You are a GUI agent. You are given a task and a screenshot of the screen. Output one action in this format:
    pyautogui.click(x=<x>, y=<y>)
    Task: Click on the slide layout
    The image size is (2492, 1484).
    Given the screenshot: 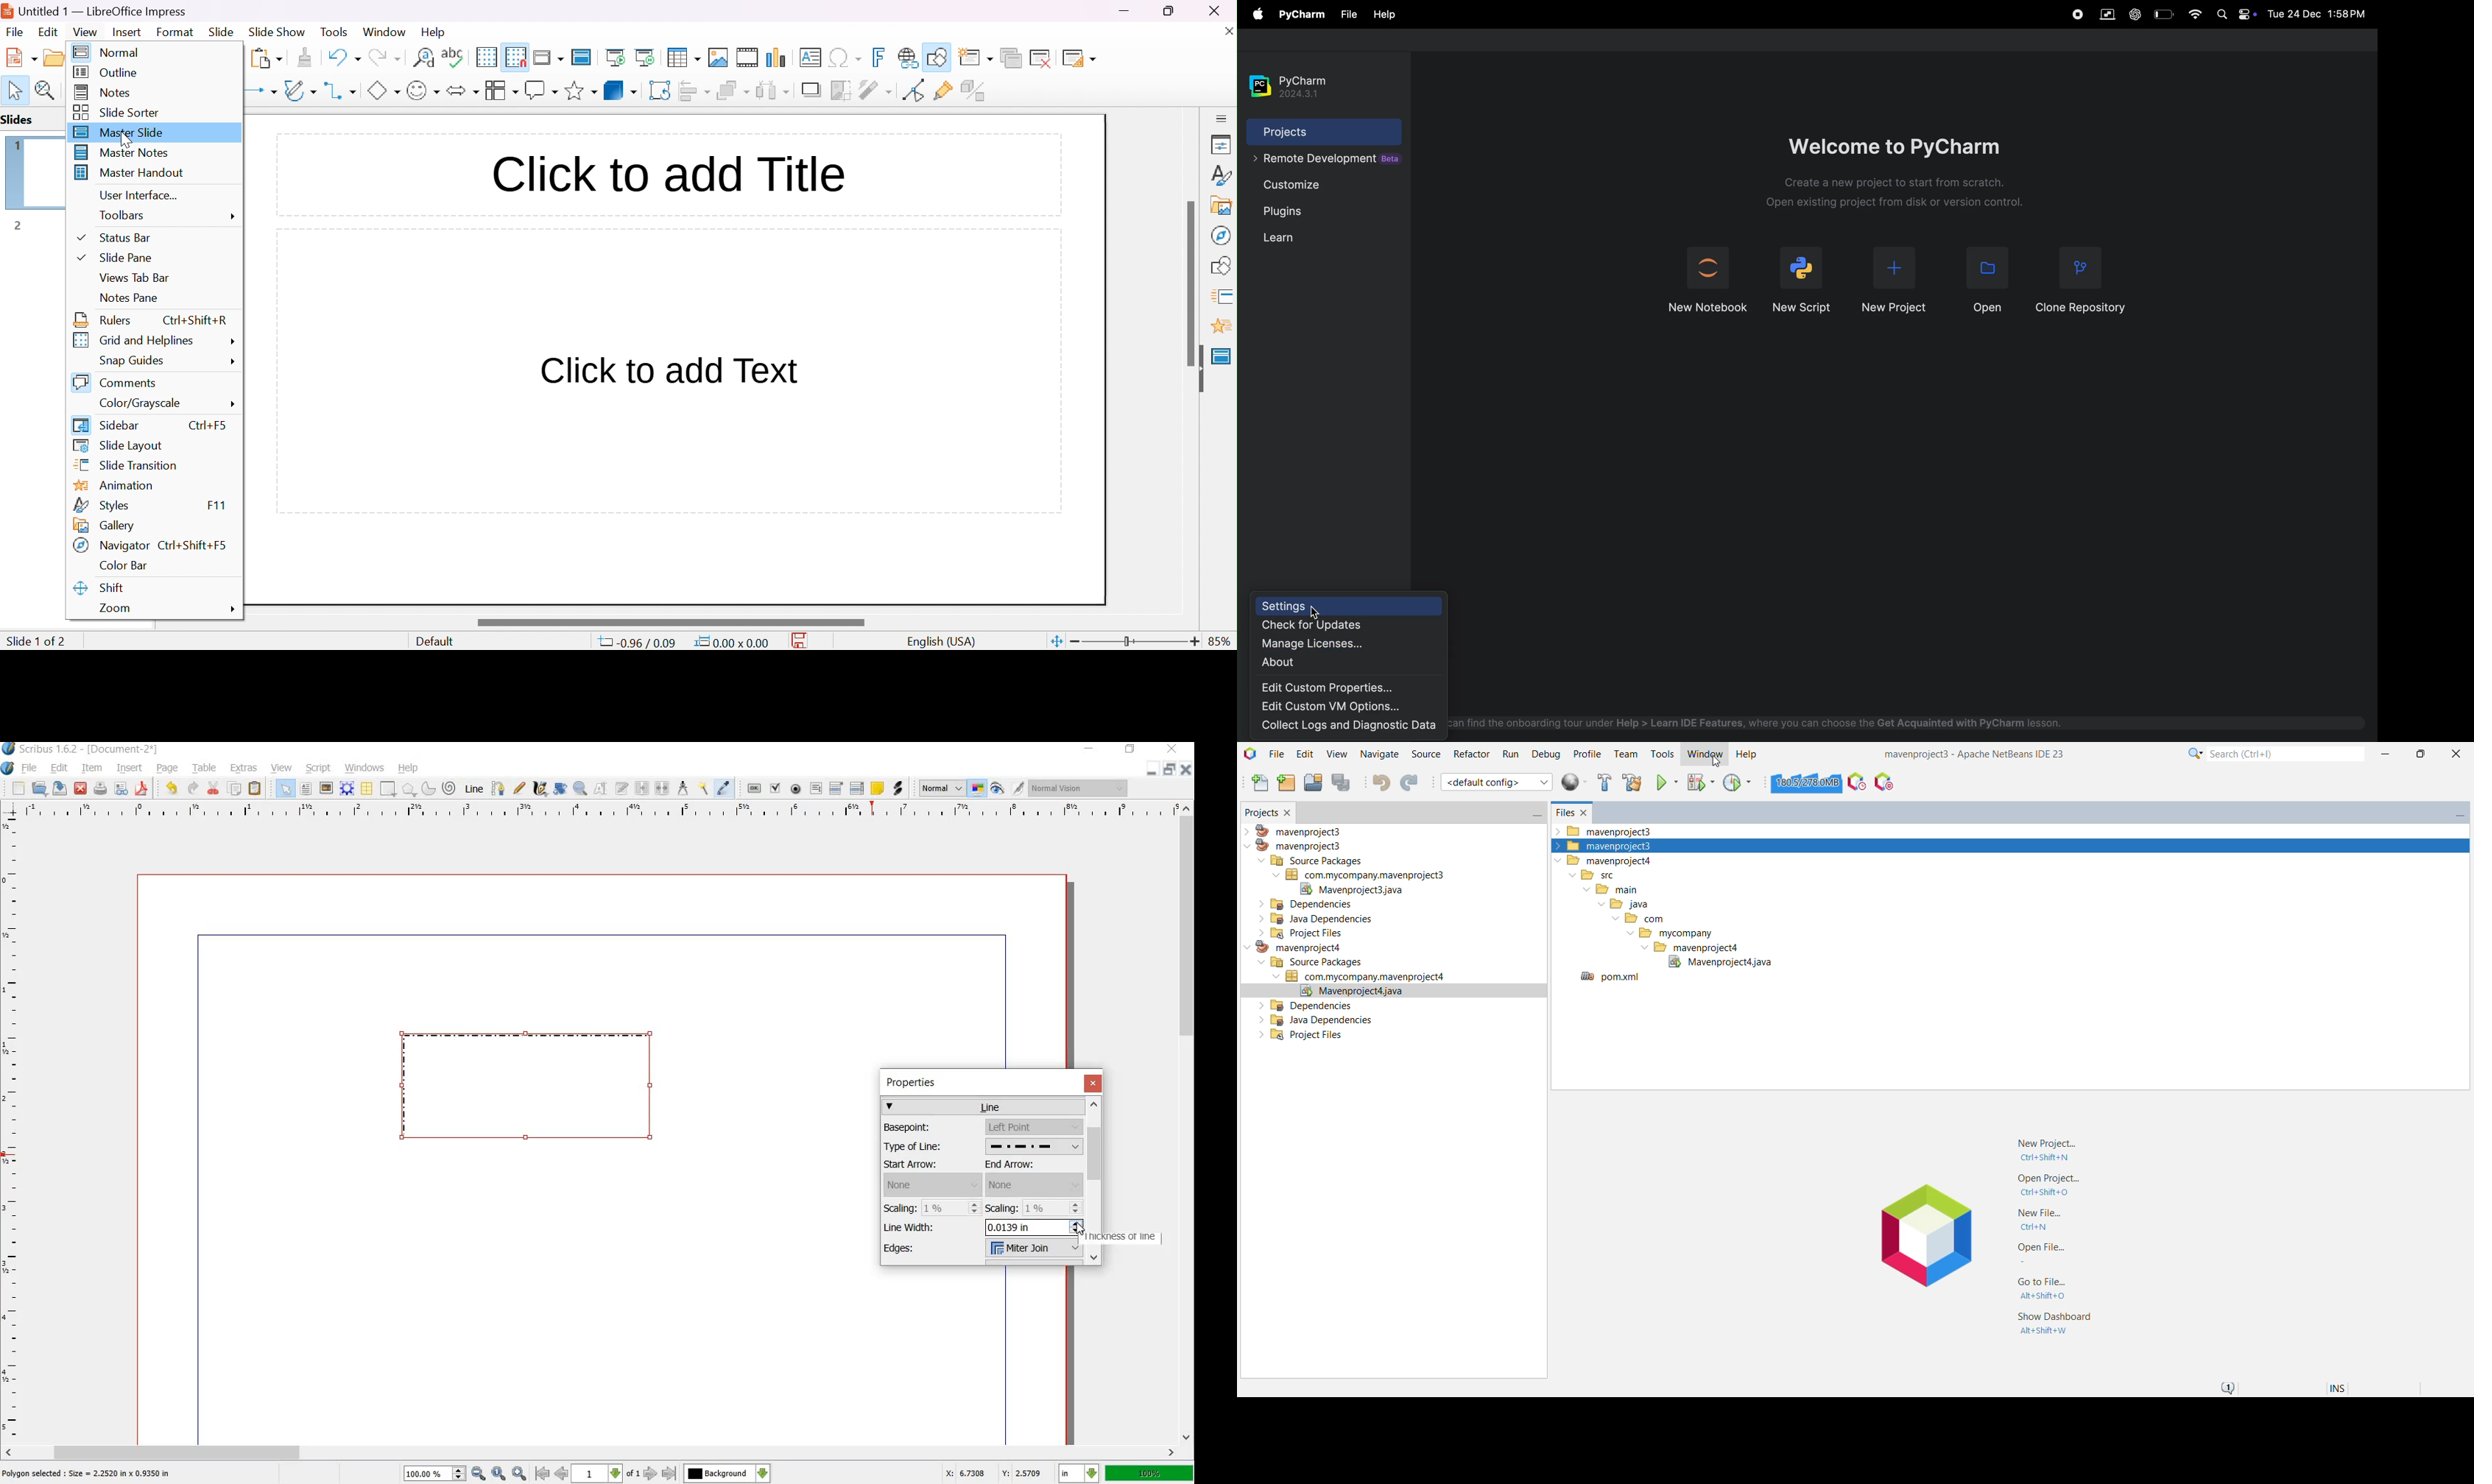 What is the action you would take?
    pyautogui.click(x=1079, y=57)
    